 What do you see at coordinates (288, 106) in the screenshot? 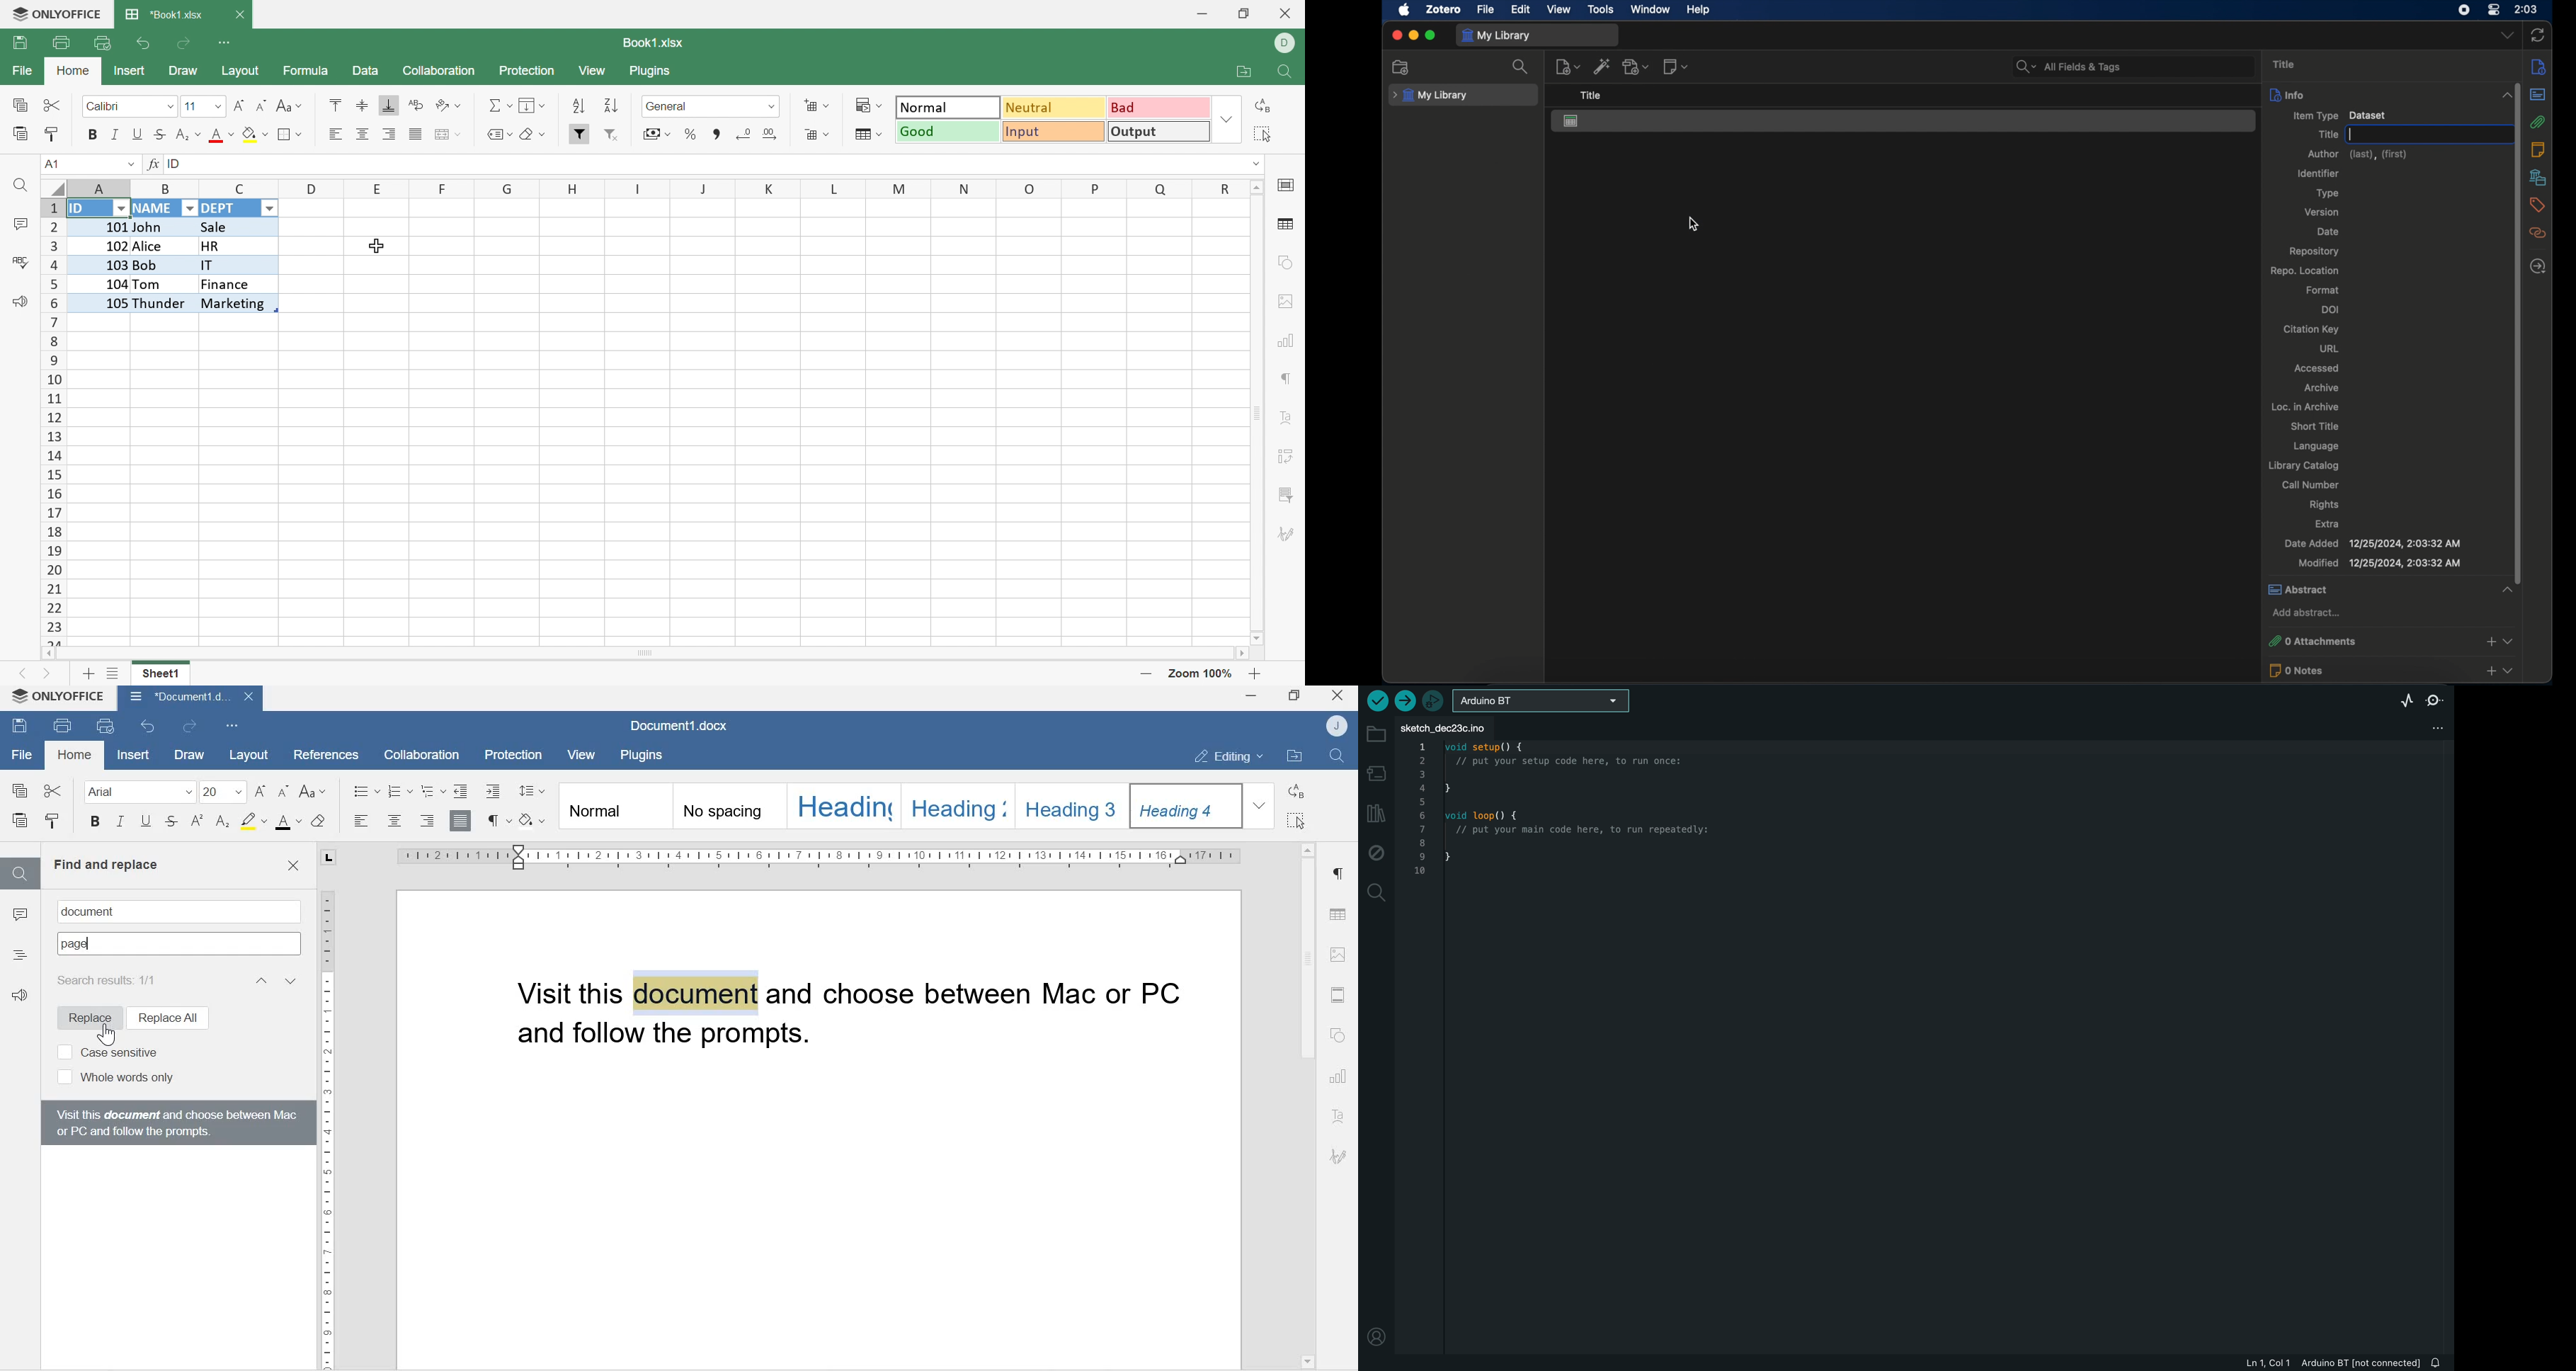
I see `Change case` at bounding box center [288, 106].